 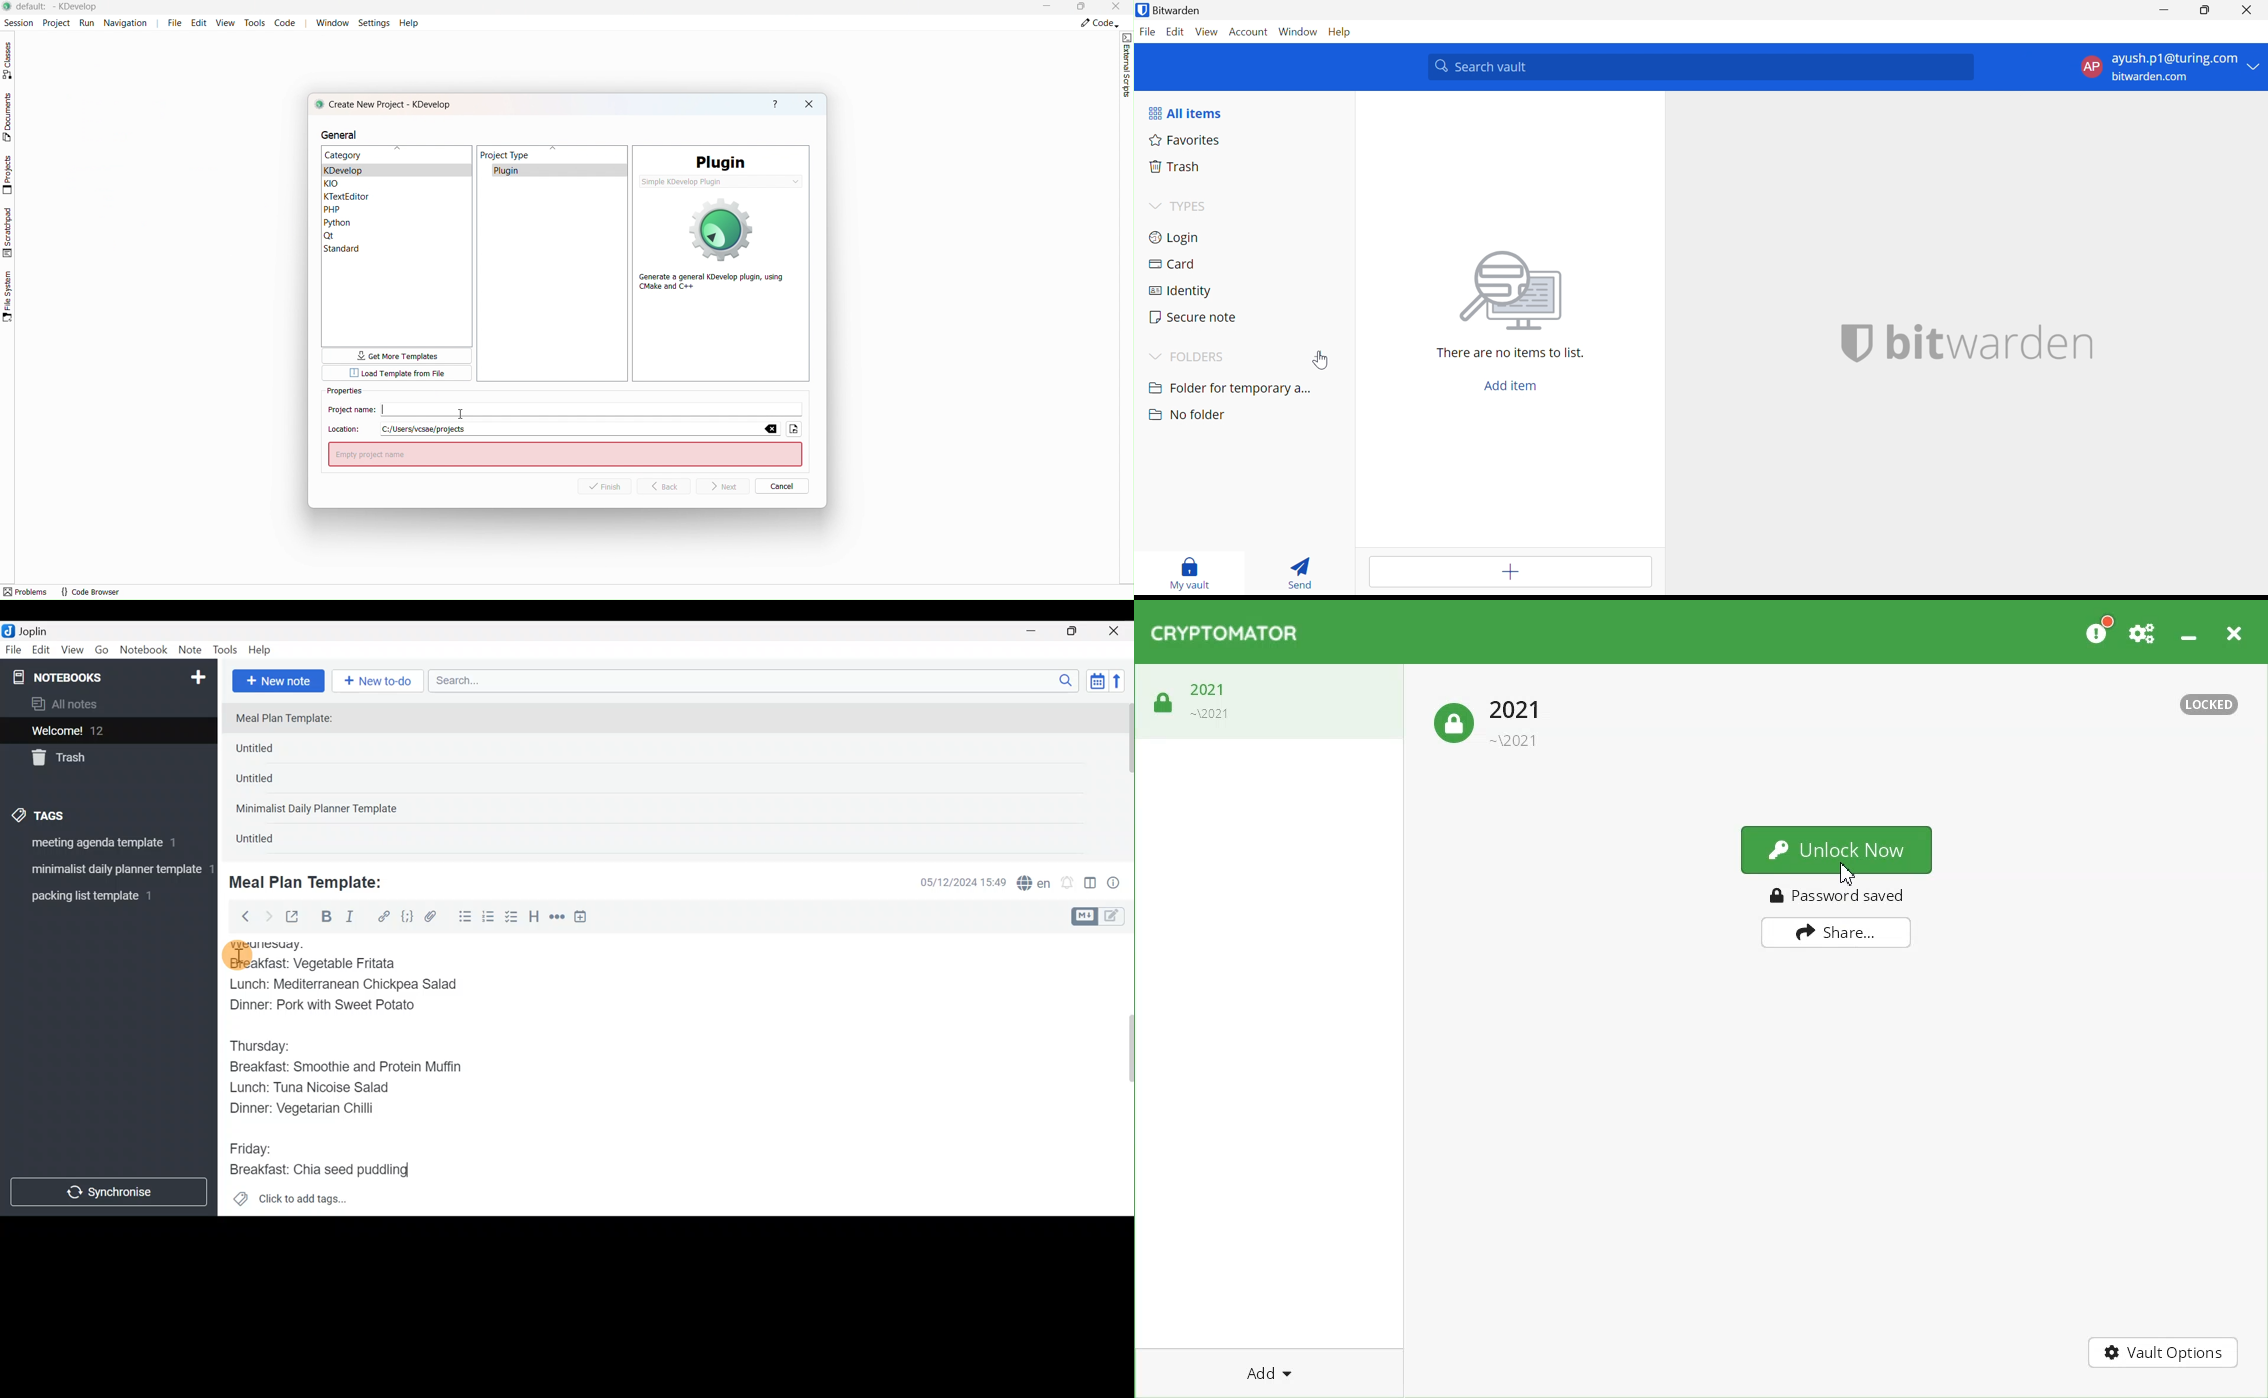 I want to click on Note properties, so click(x=1119, y=884).